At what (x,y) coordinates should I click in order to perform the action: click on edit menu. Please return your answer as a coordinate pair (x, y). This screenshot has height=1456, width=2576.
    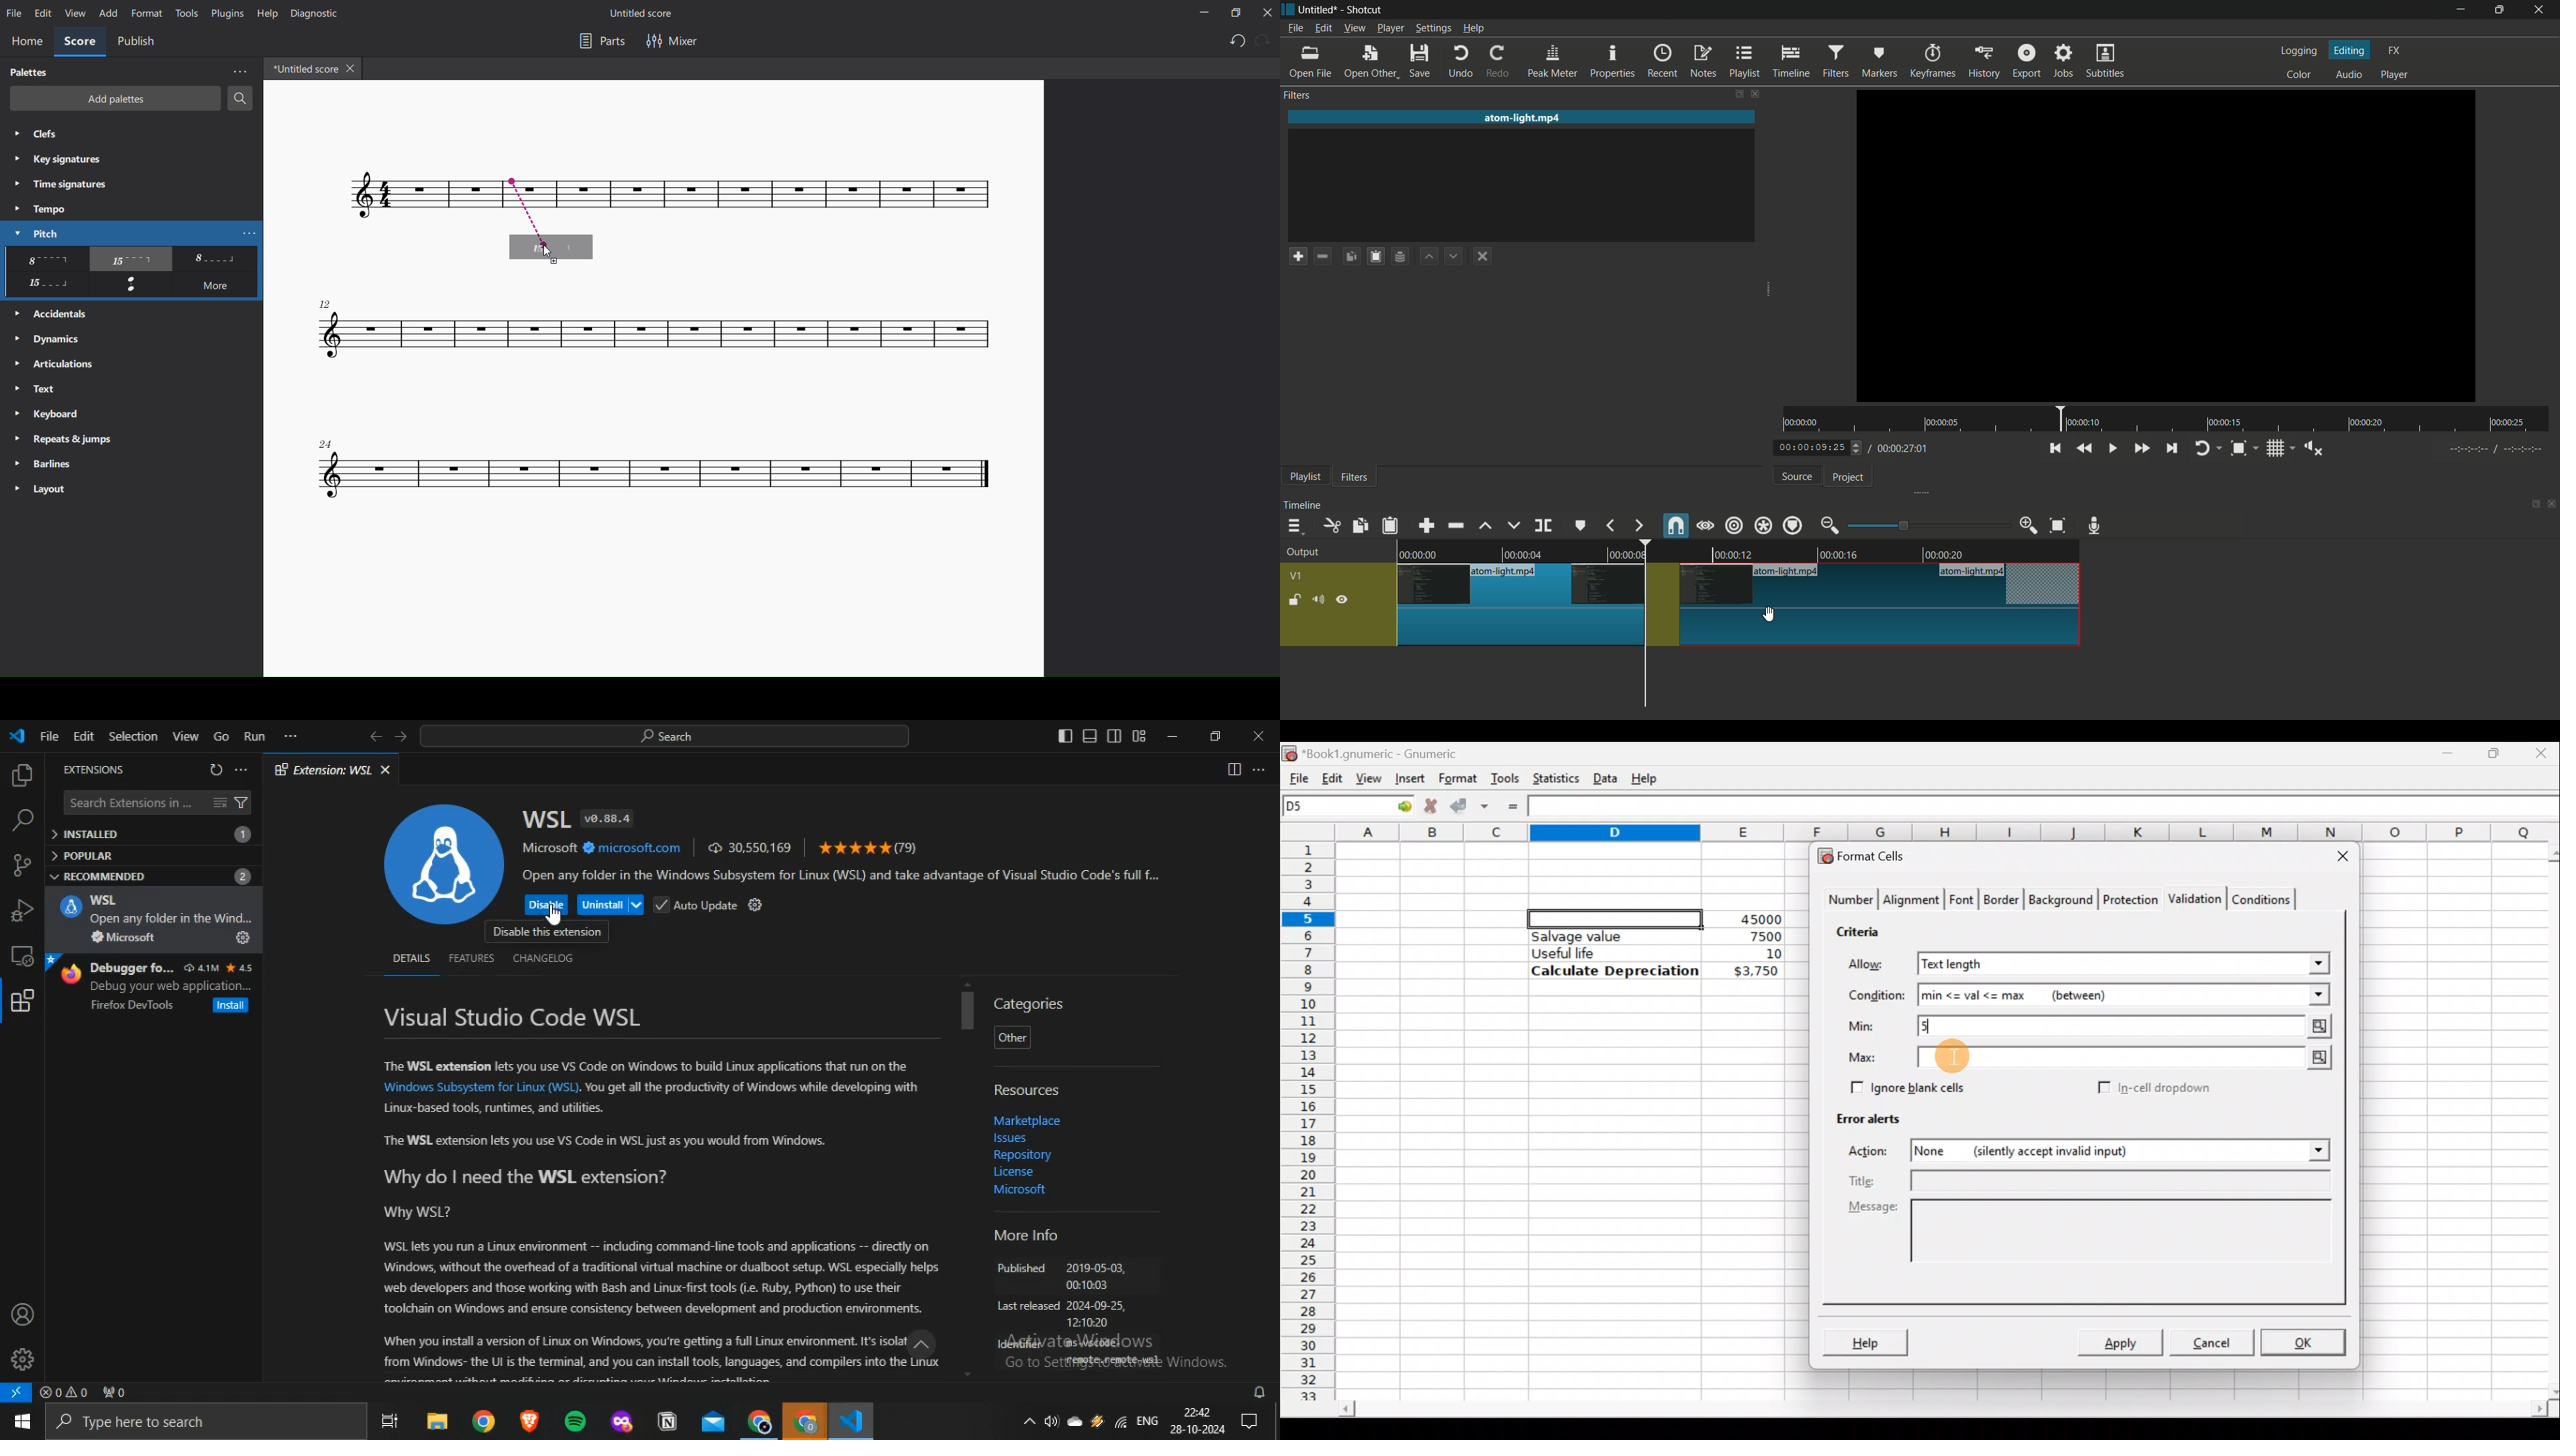
    Looking at the image, I should click on (1323, 29).